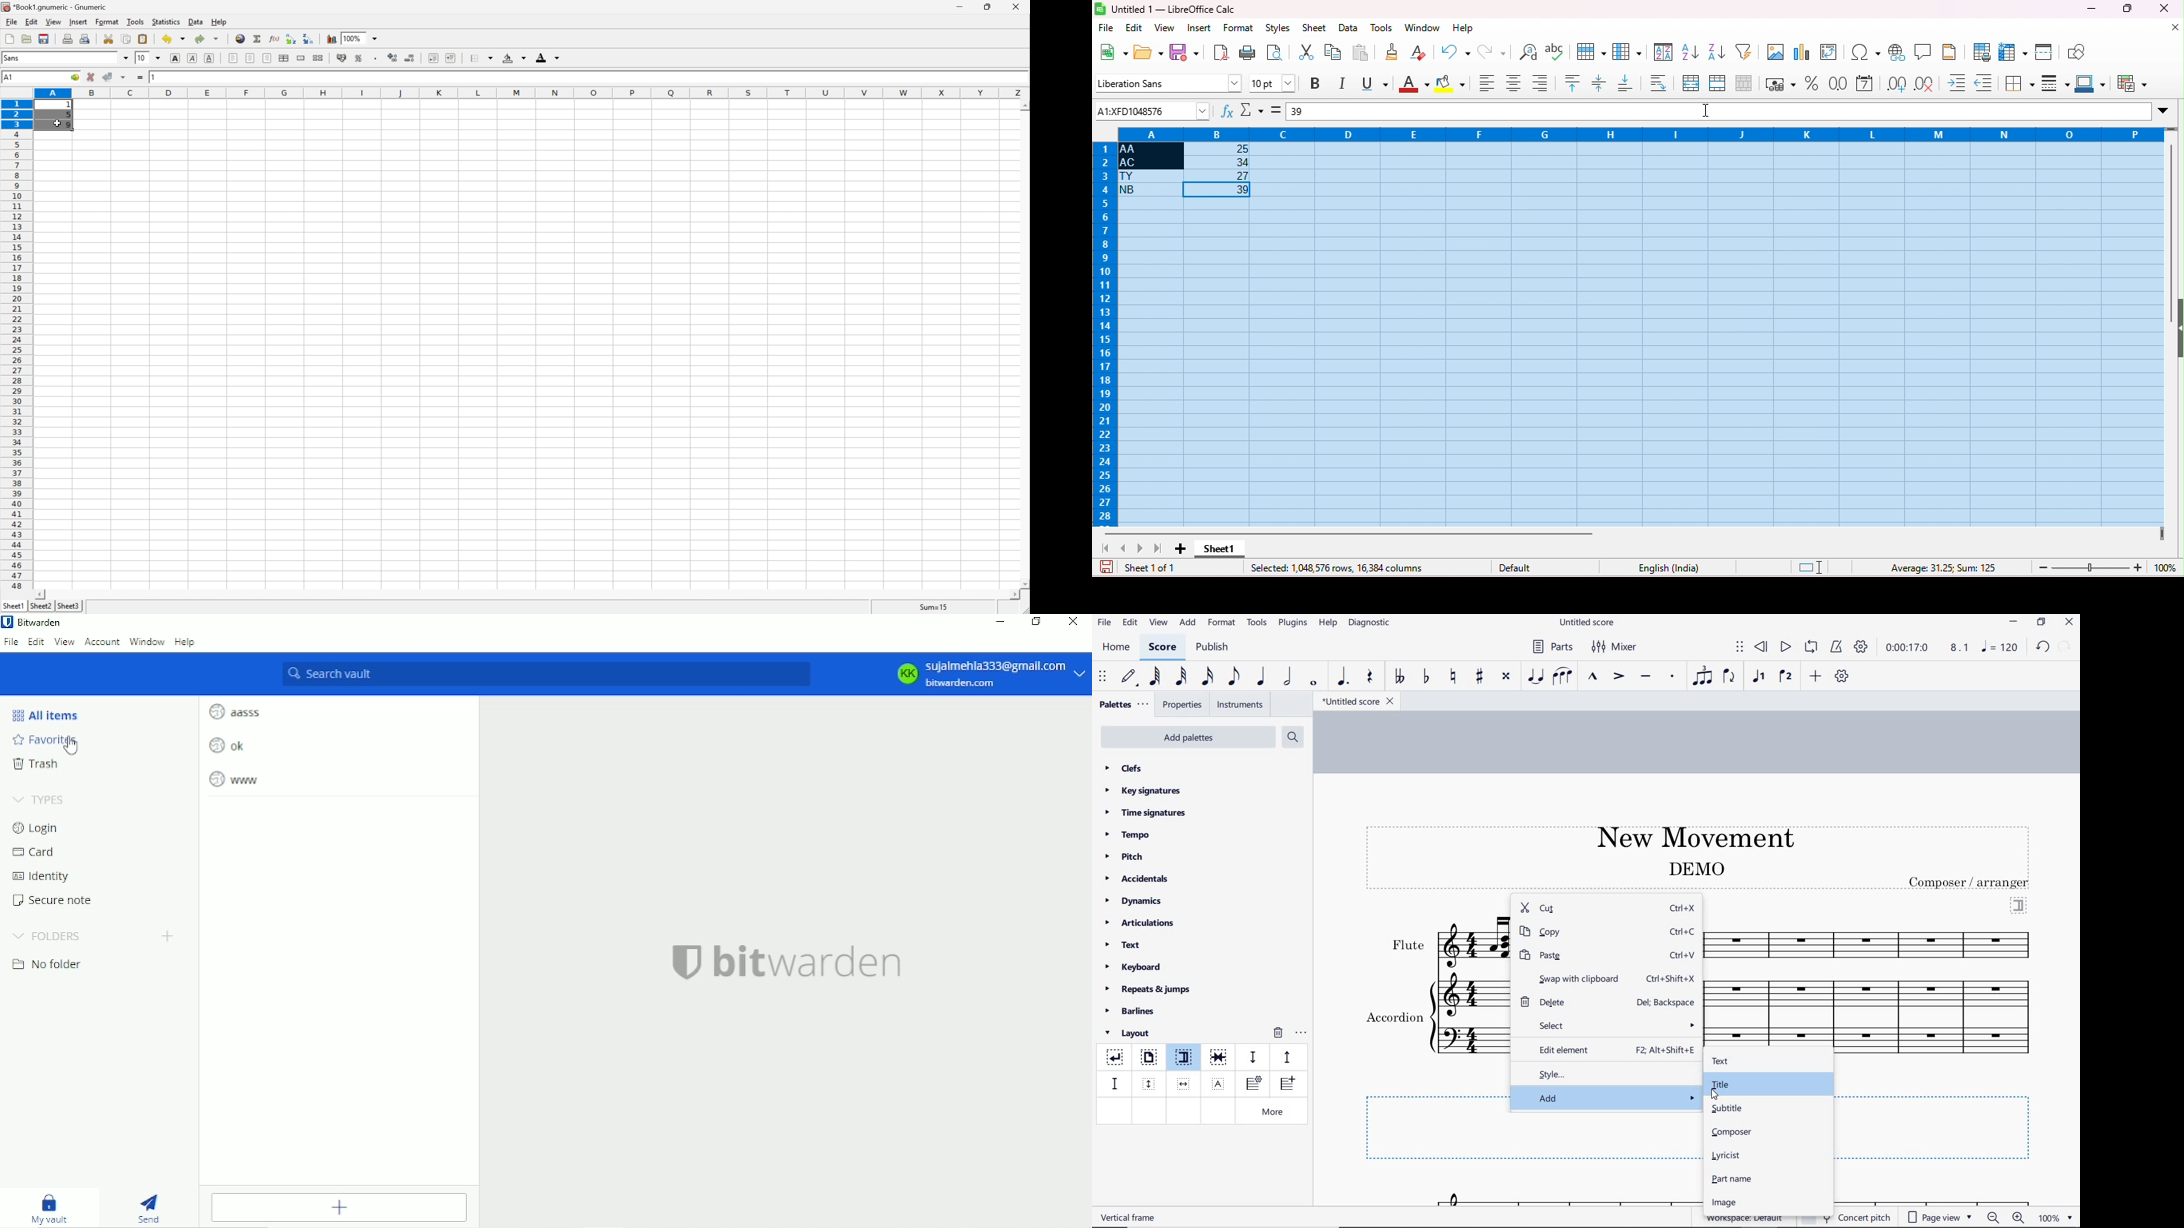 This screenshot has height=1232, width=2184. Describe the element at coordinates (1556, 52) in the screenshot. I see `spelling` at that location.